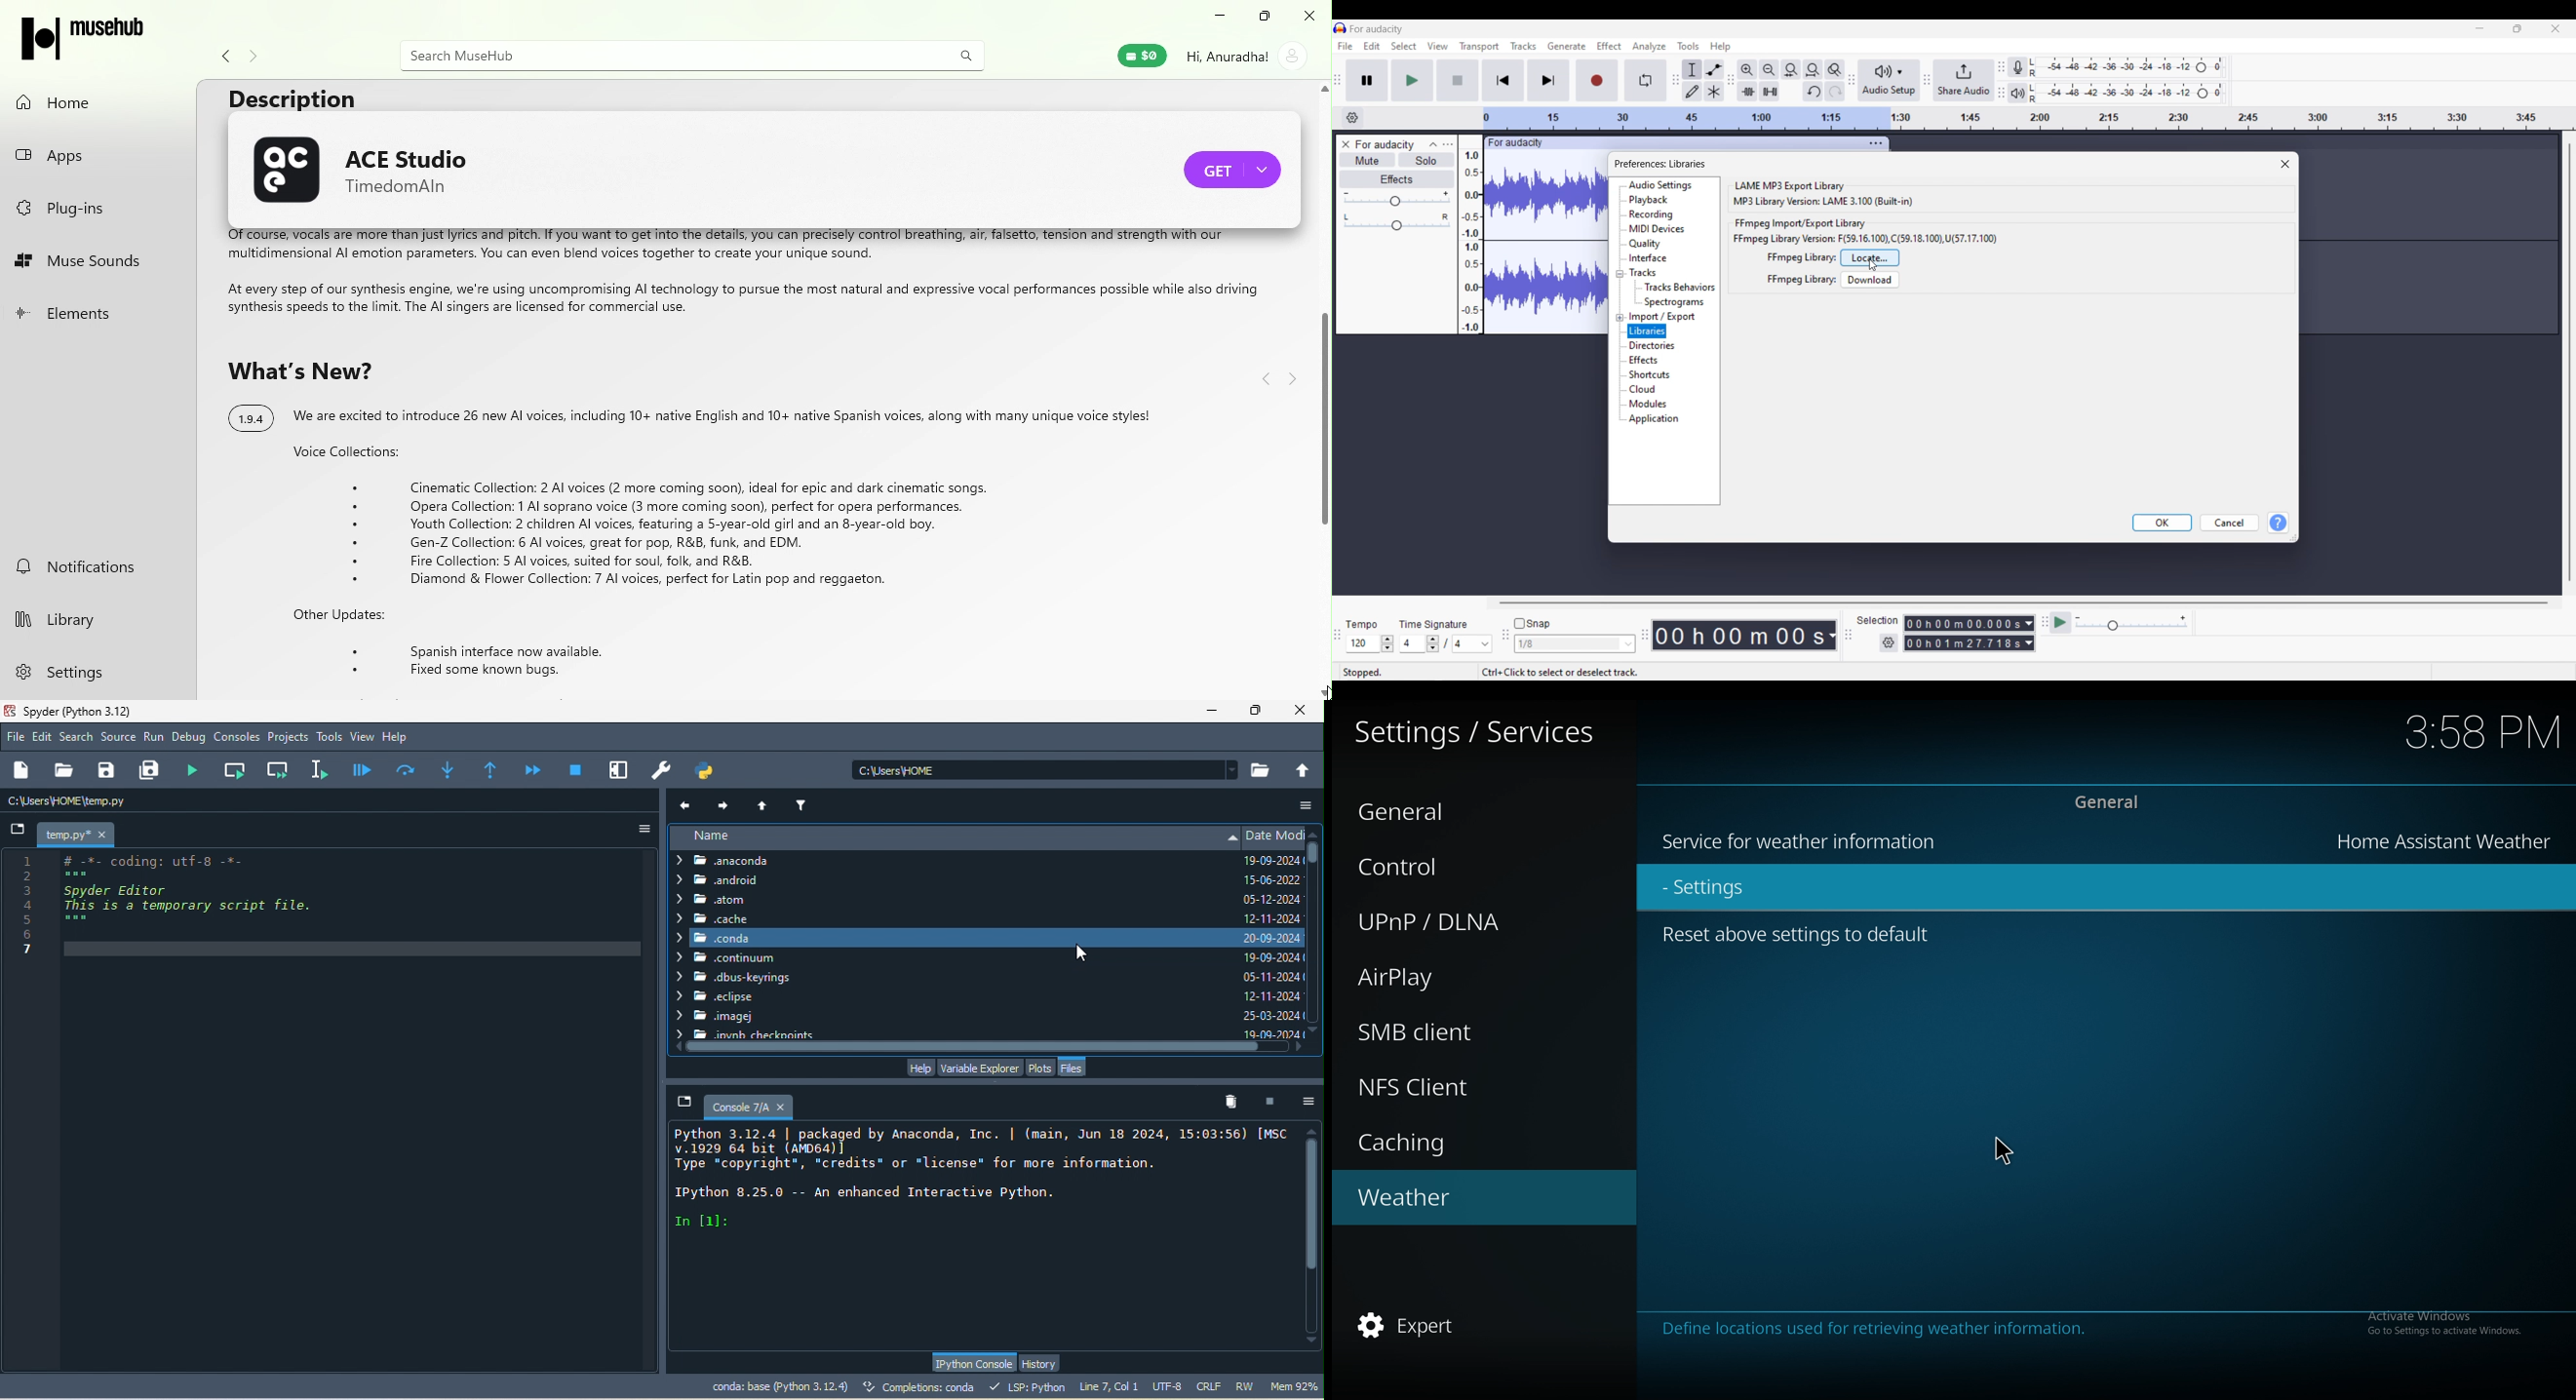  Describe the element at coordinates (1651, 404) in the screenshot. I see `Modules` at that location.